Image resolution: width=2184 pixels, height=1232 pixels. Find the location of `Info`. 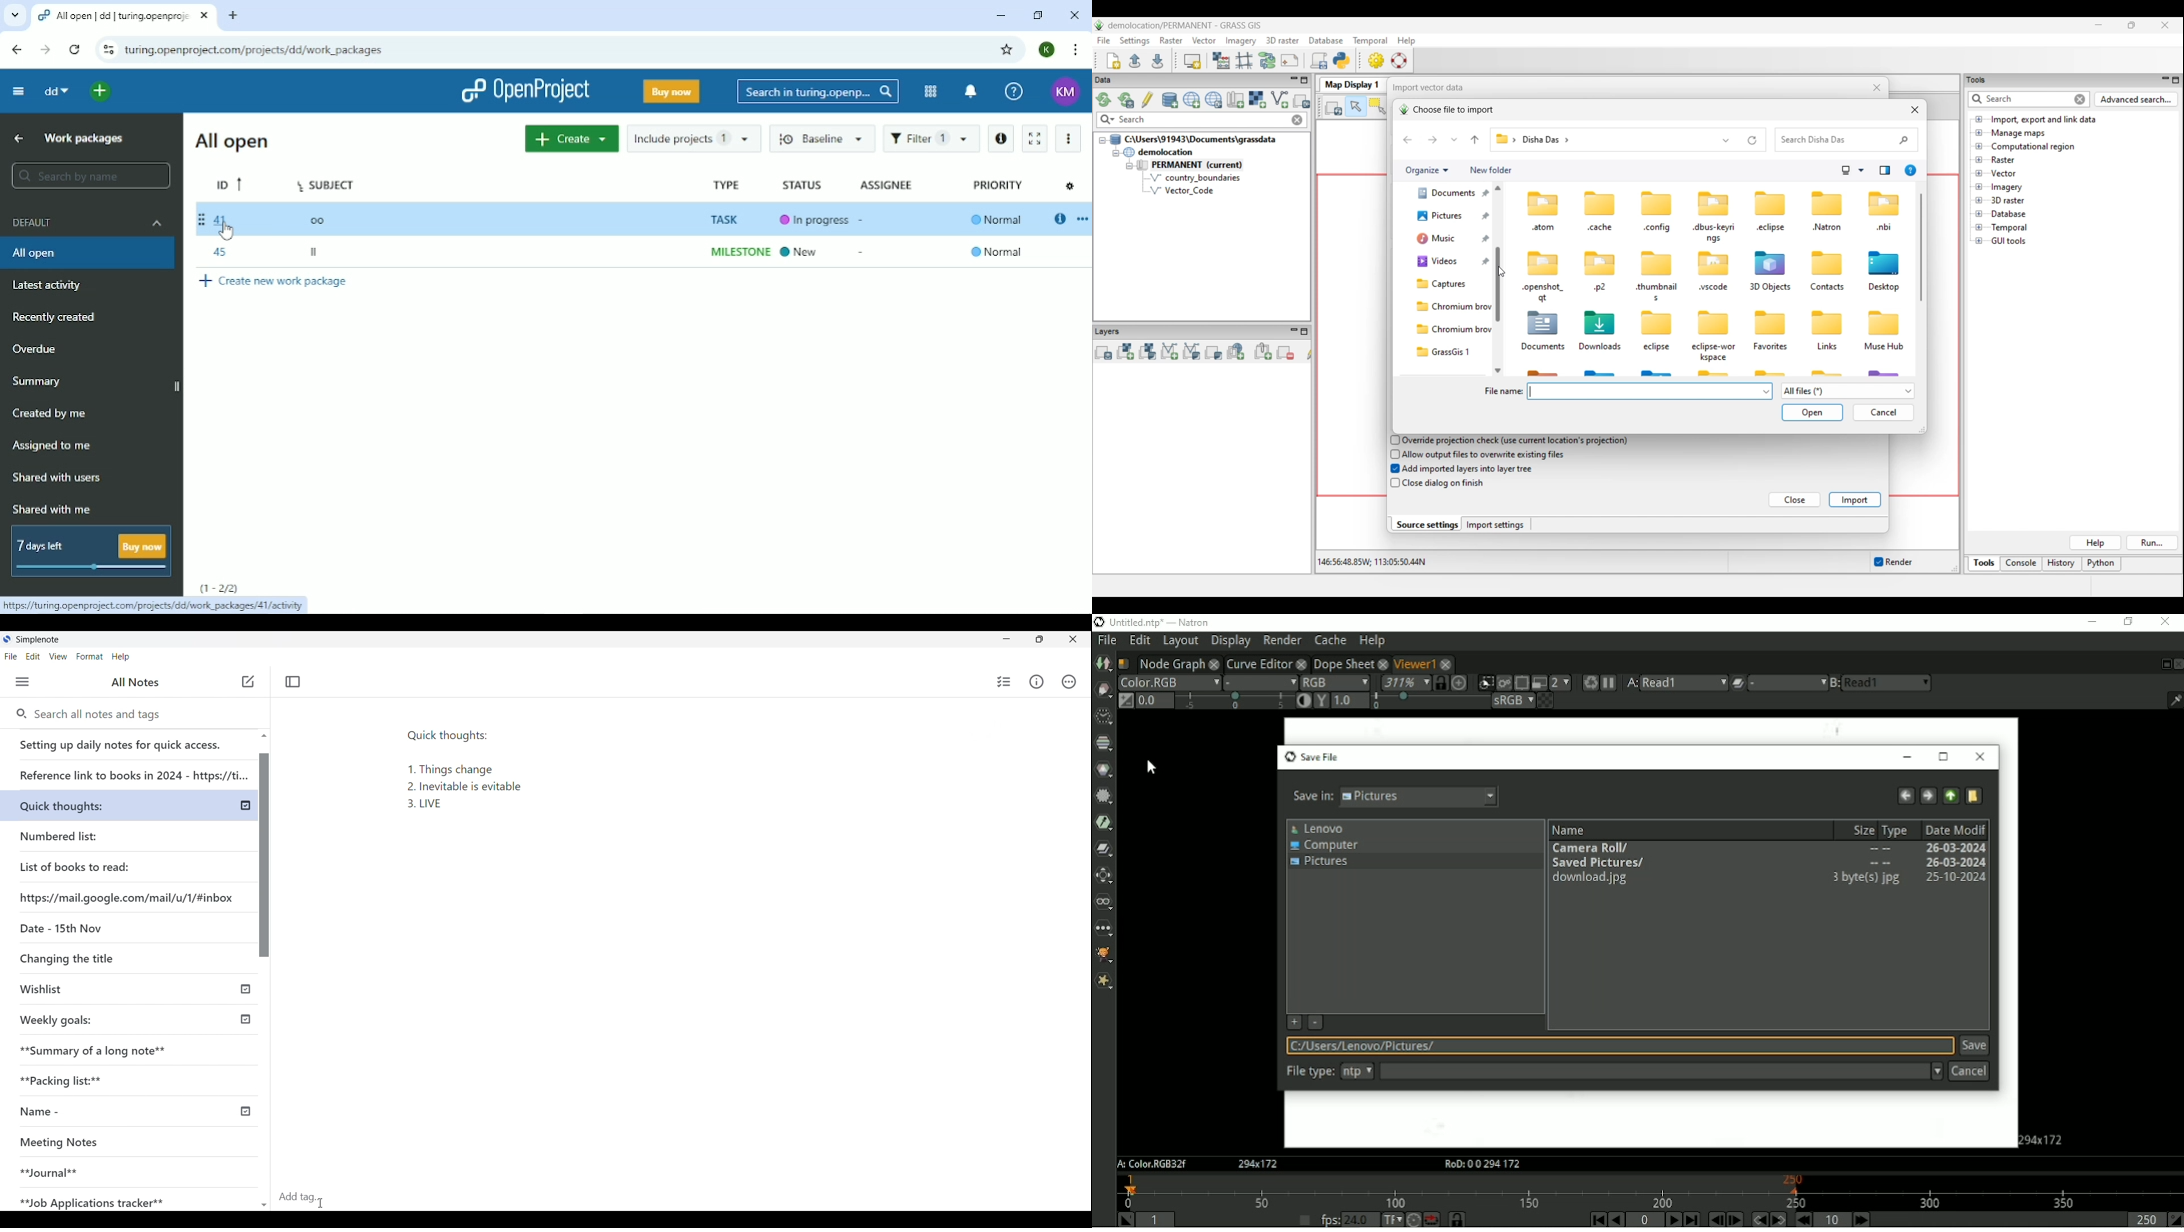

Info is located at coordinates (1036, 682).